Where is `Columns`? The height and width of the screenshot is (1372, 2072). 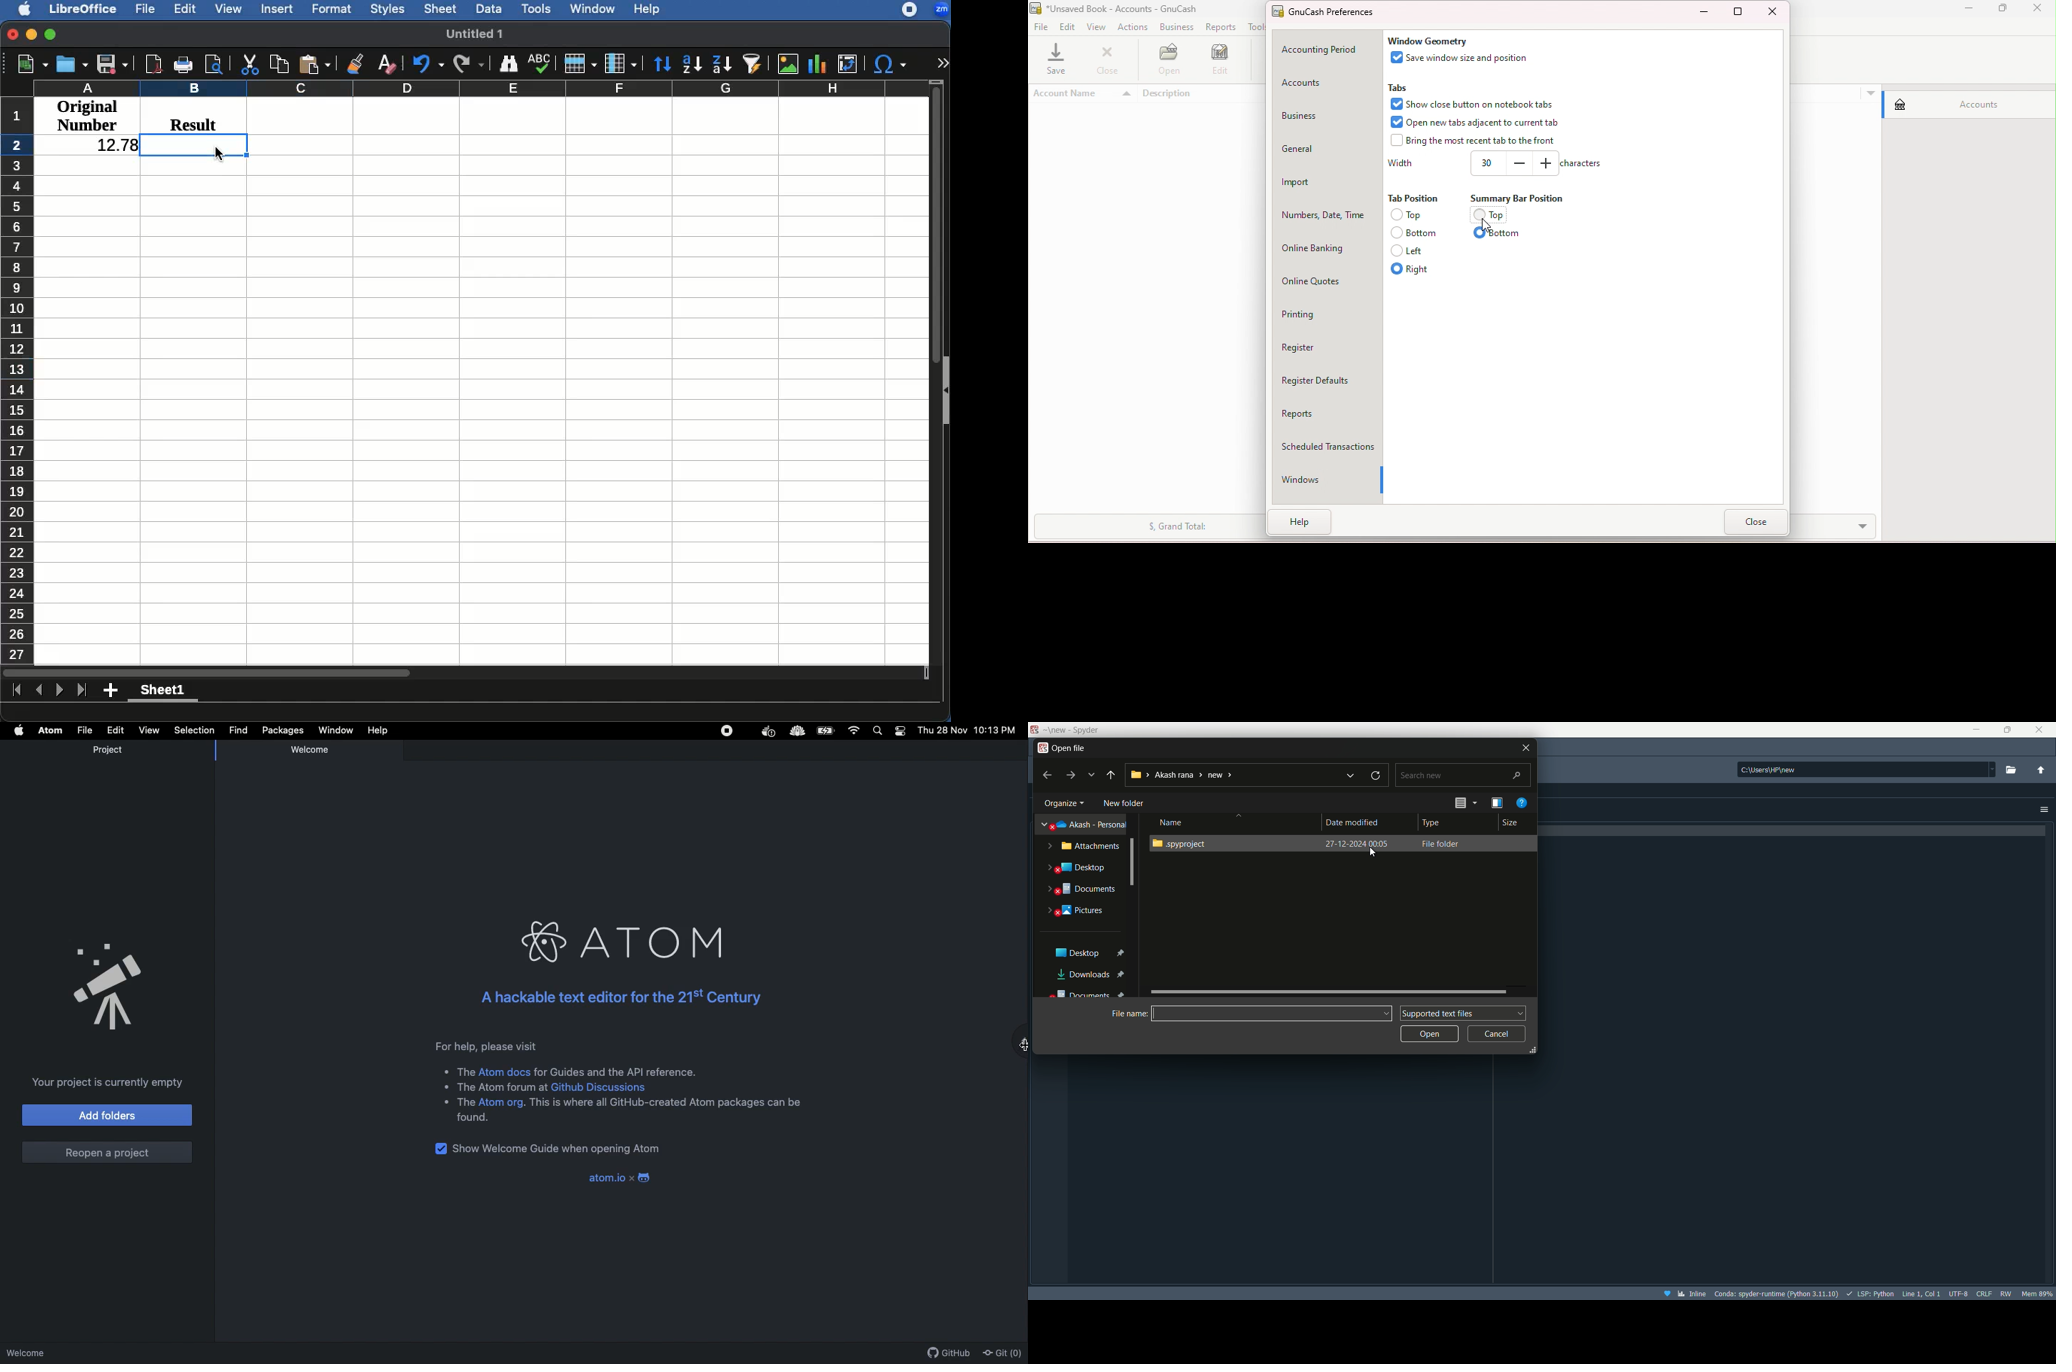 Columns is located at coordinates (479, 88).